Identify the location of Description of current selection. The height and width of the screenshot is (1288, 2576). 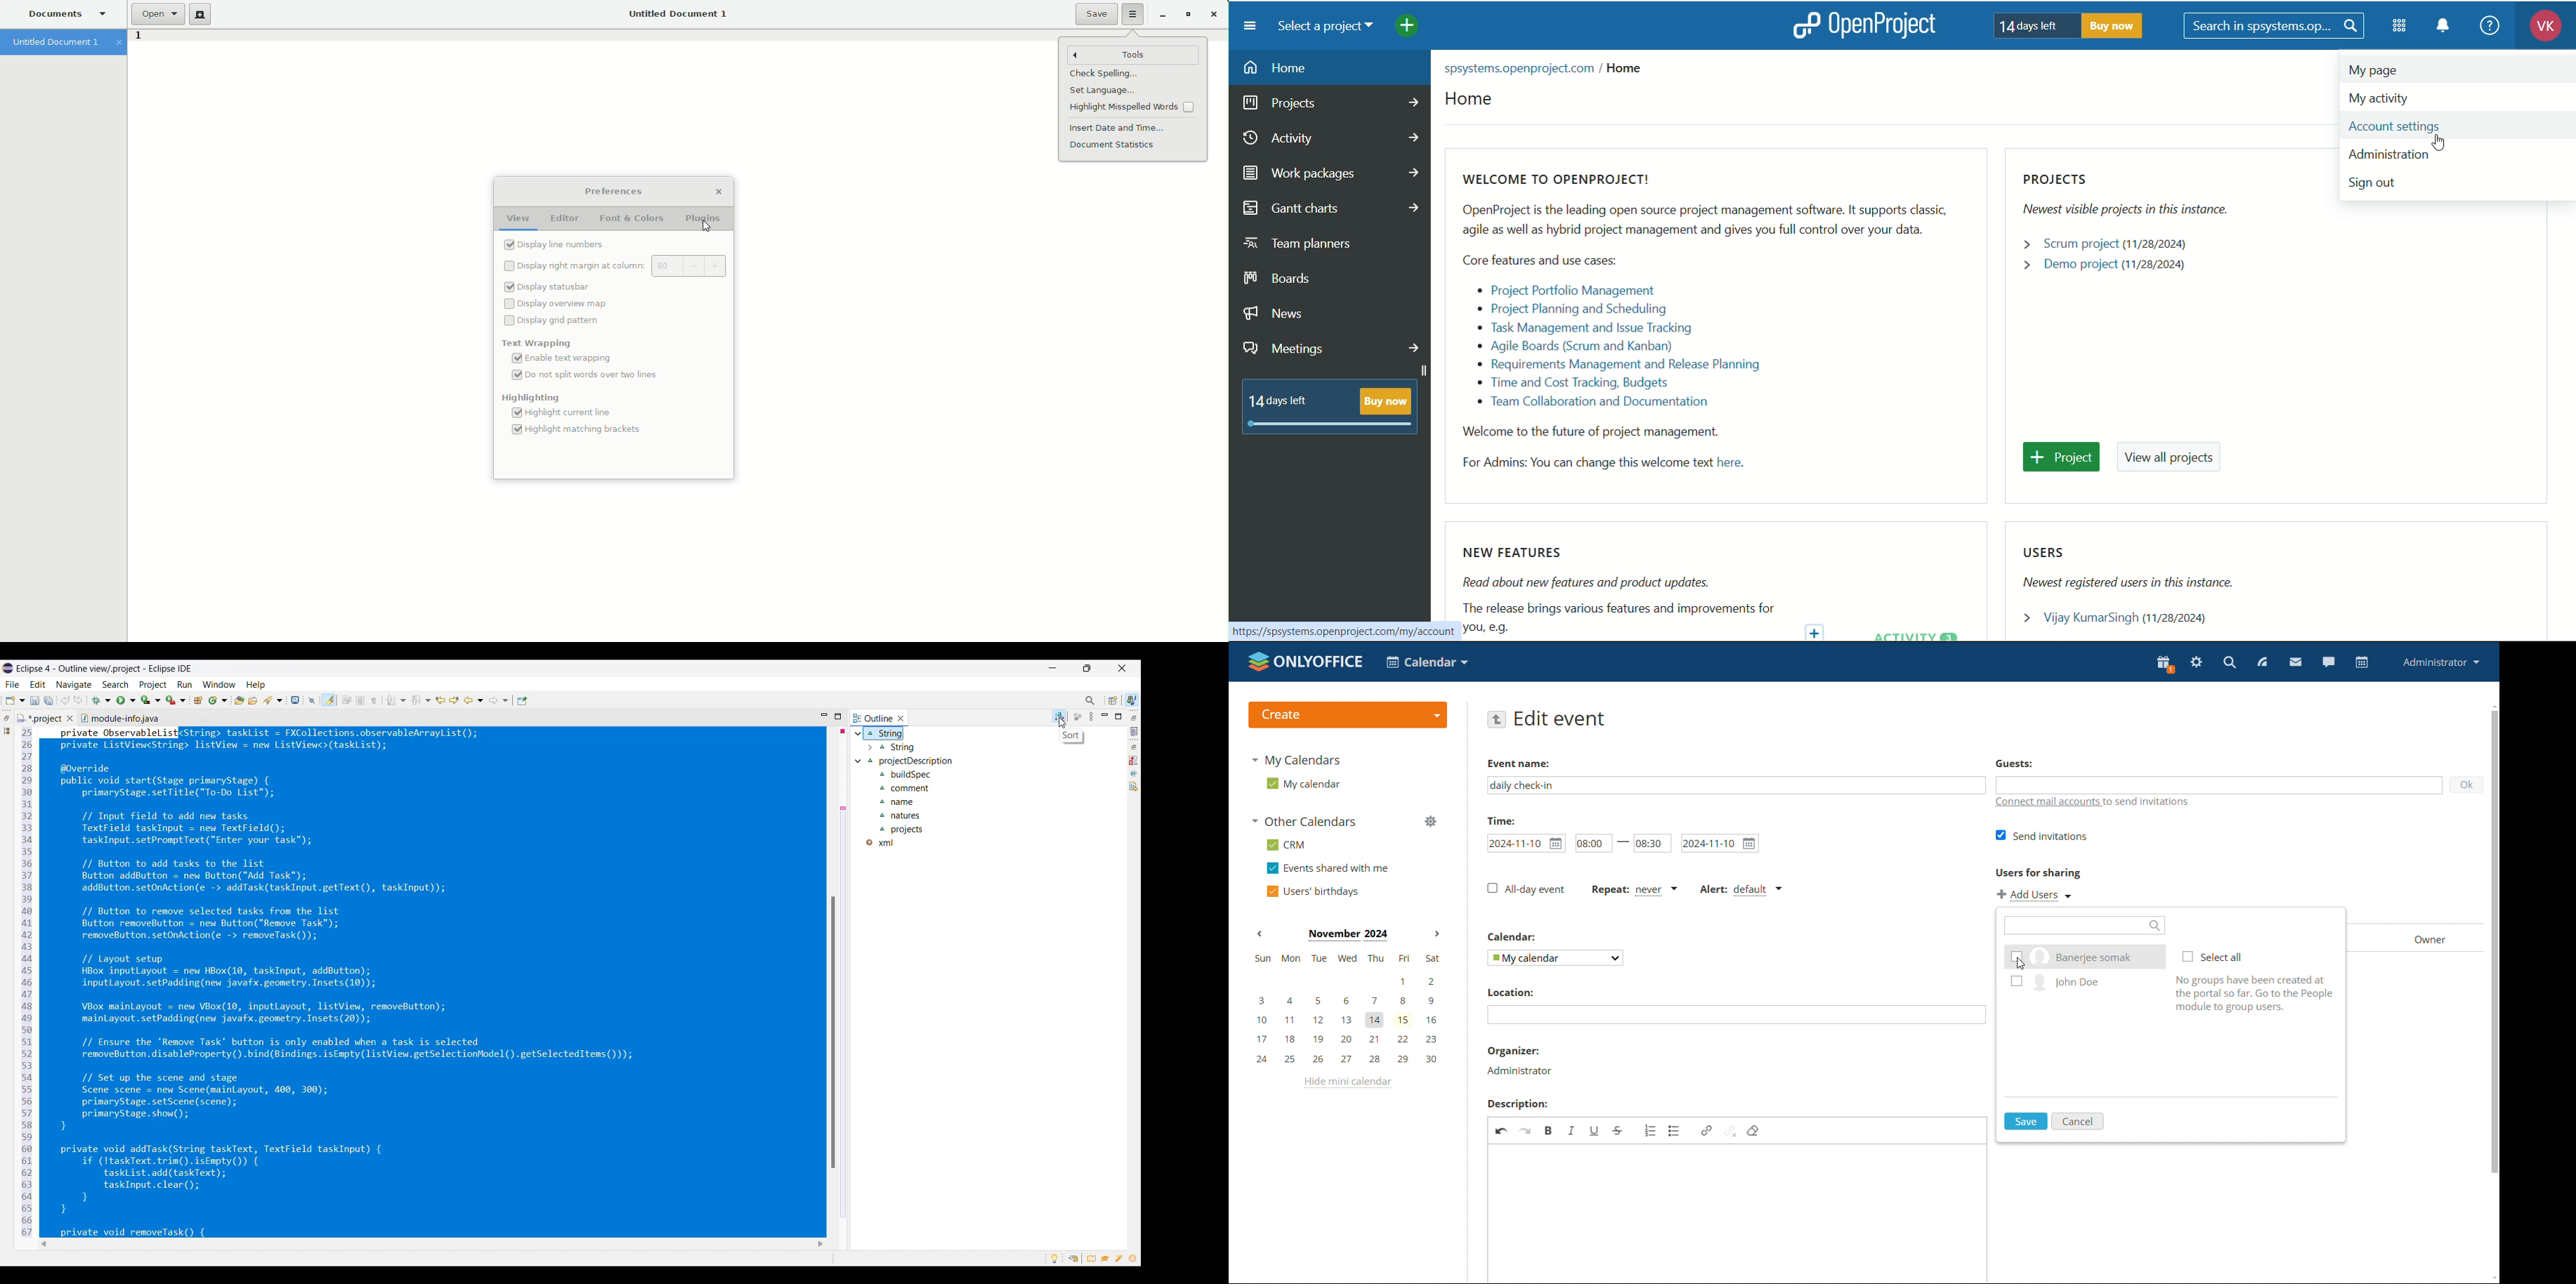
(1071, 735).